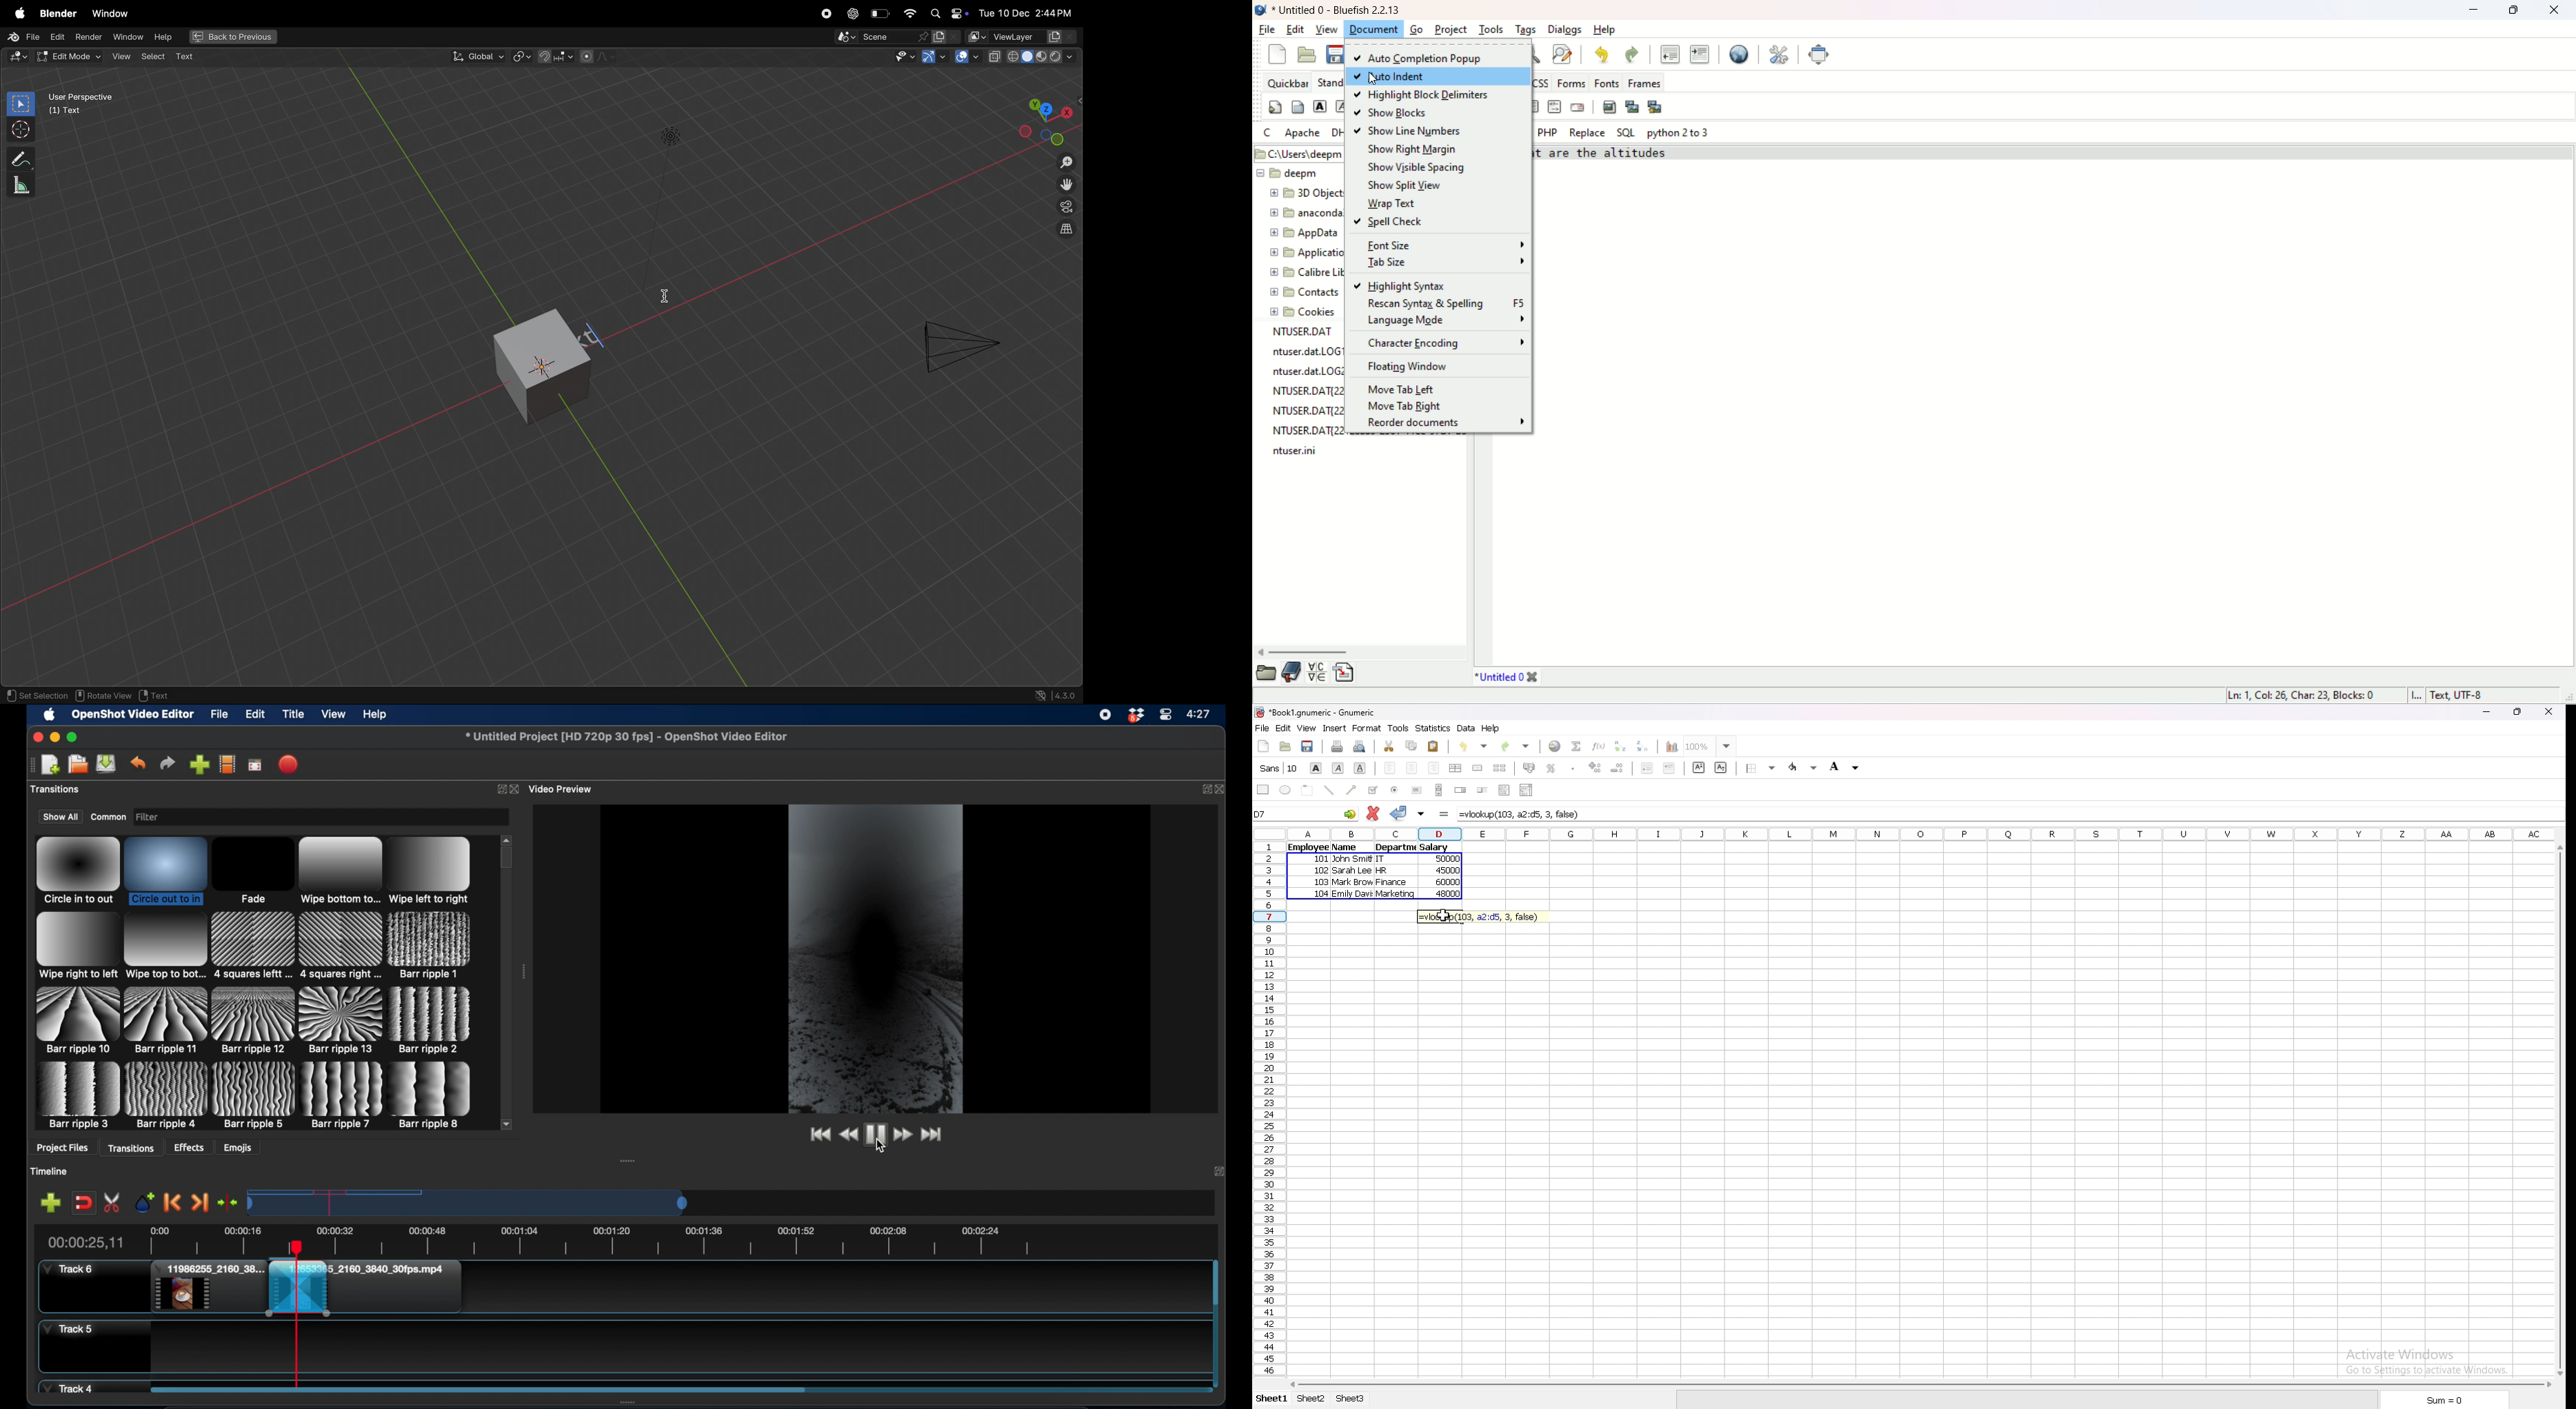 This screenshot has height=1428, width=2576. I want to click on playhead, so click(296, 1315).